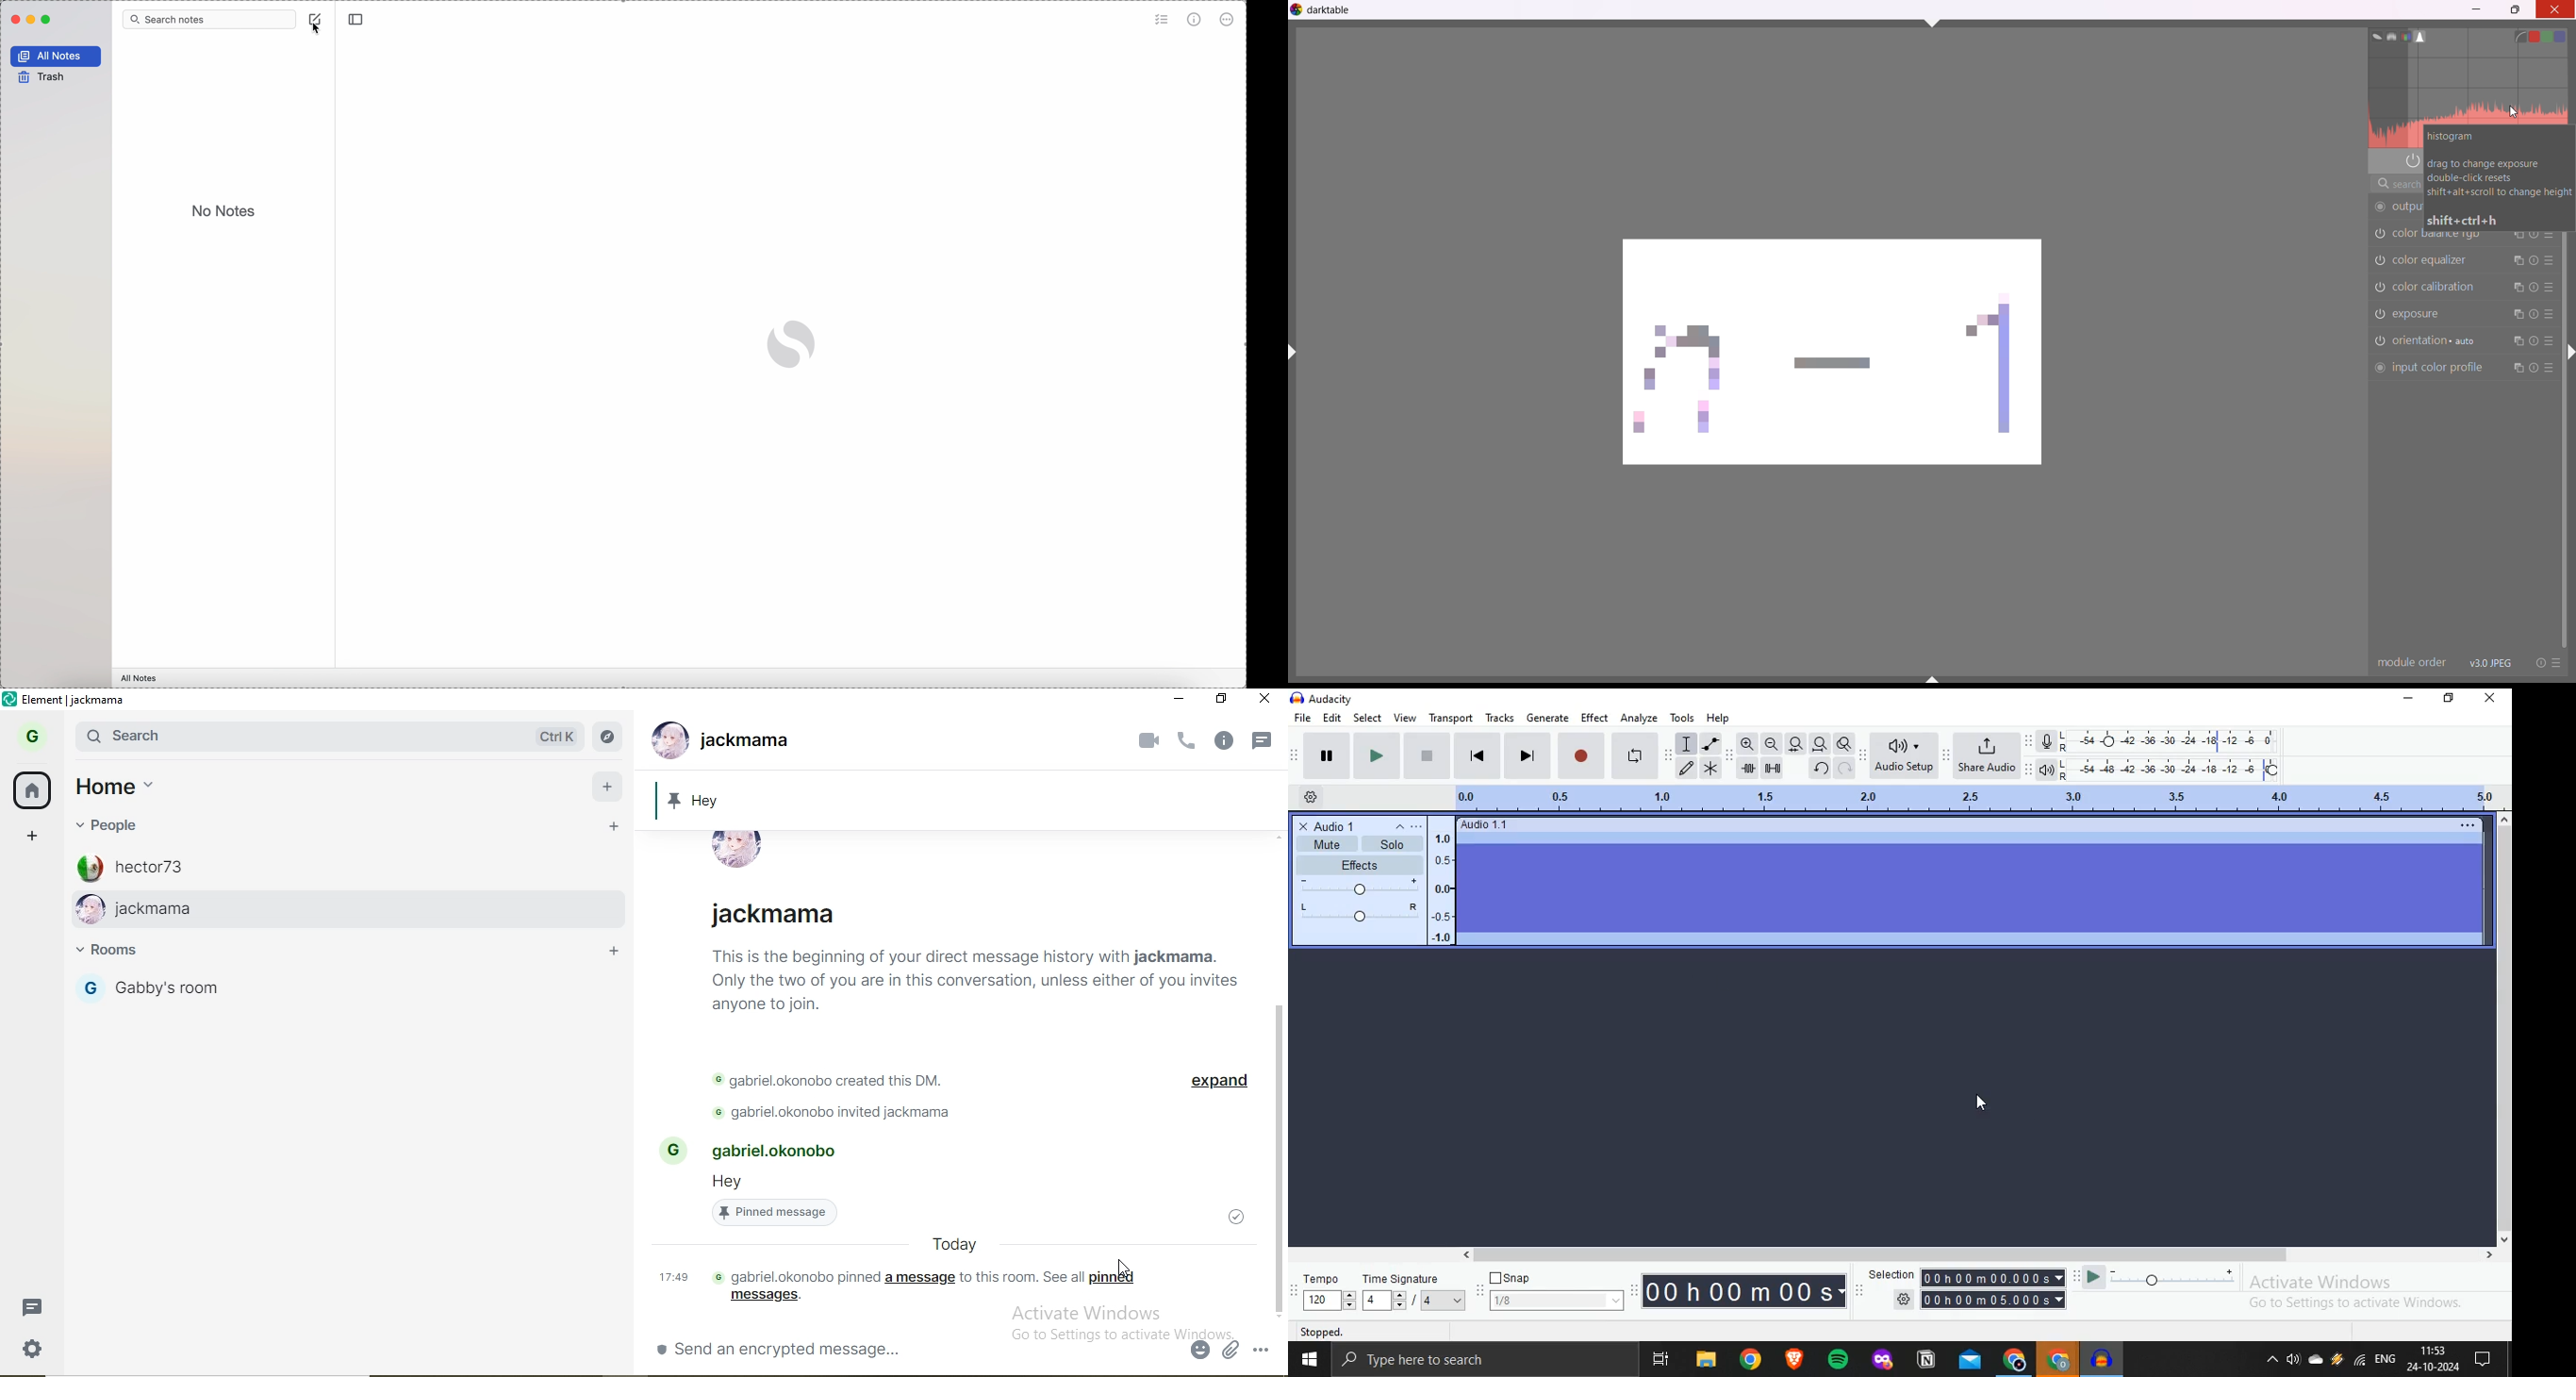  I want to click on message, so click(918, 1278).